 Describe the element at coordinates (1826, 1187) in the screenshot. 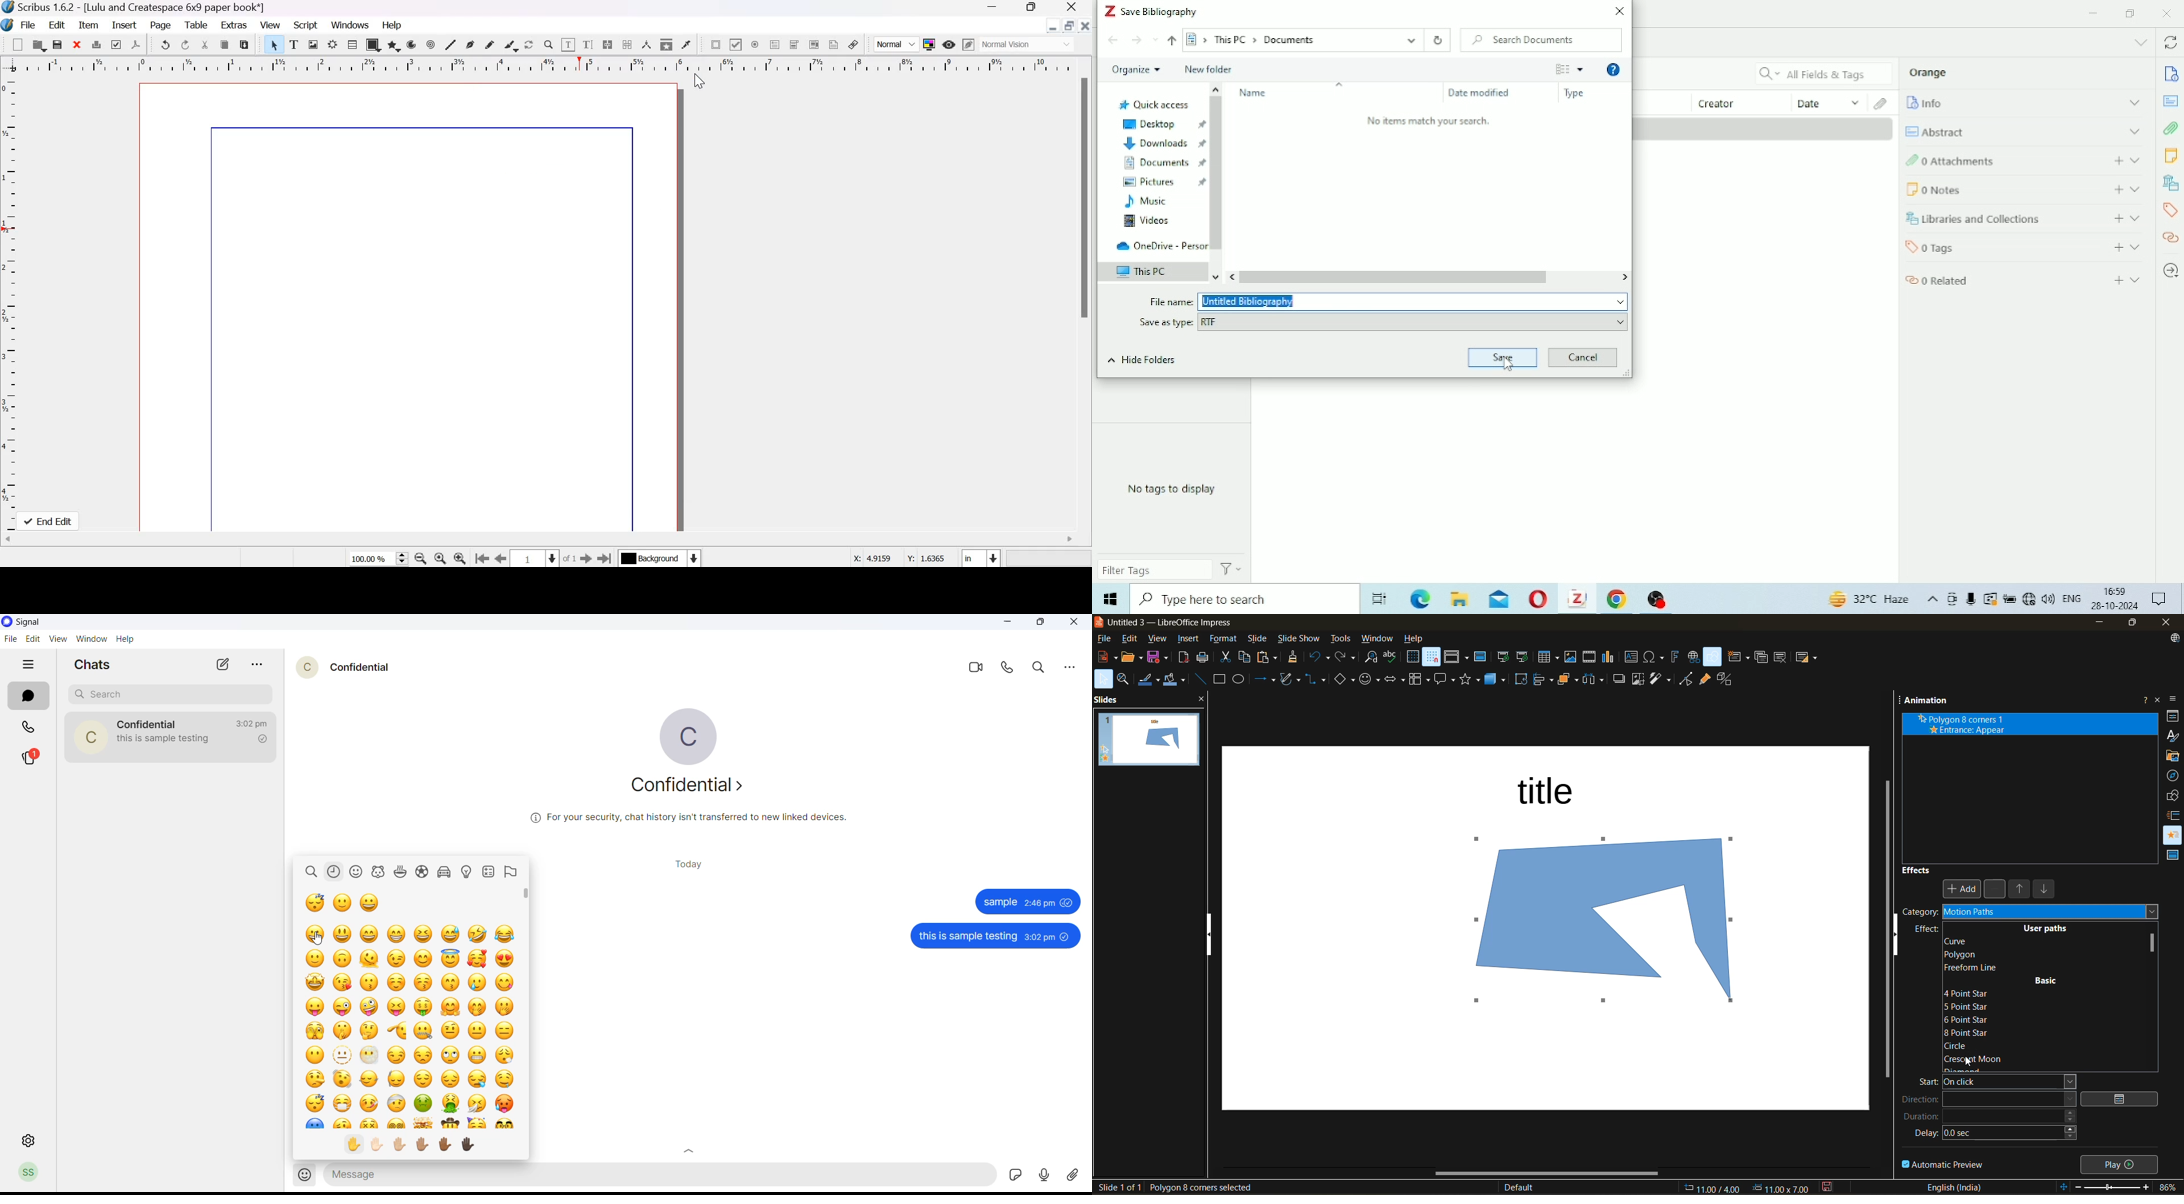

I see `click to save` at that location.